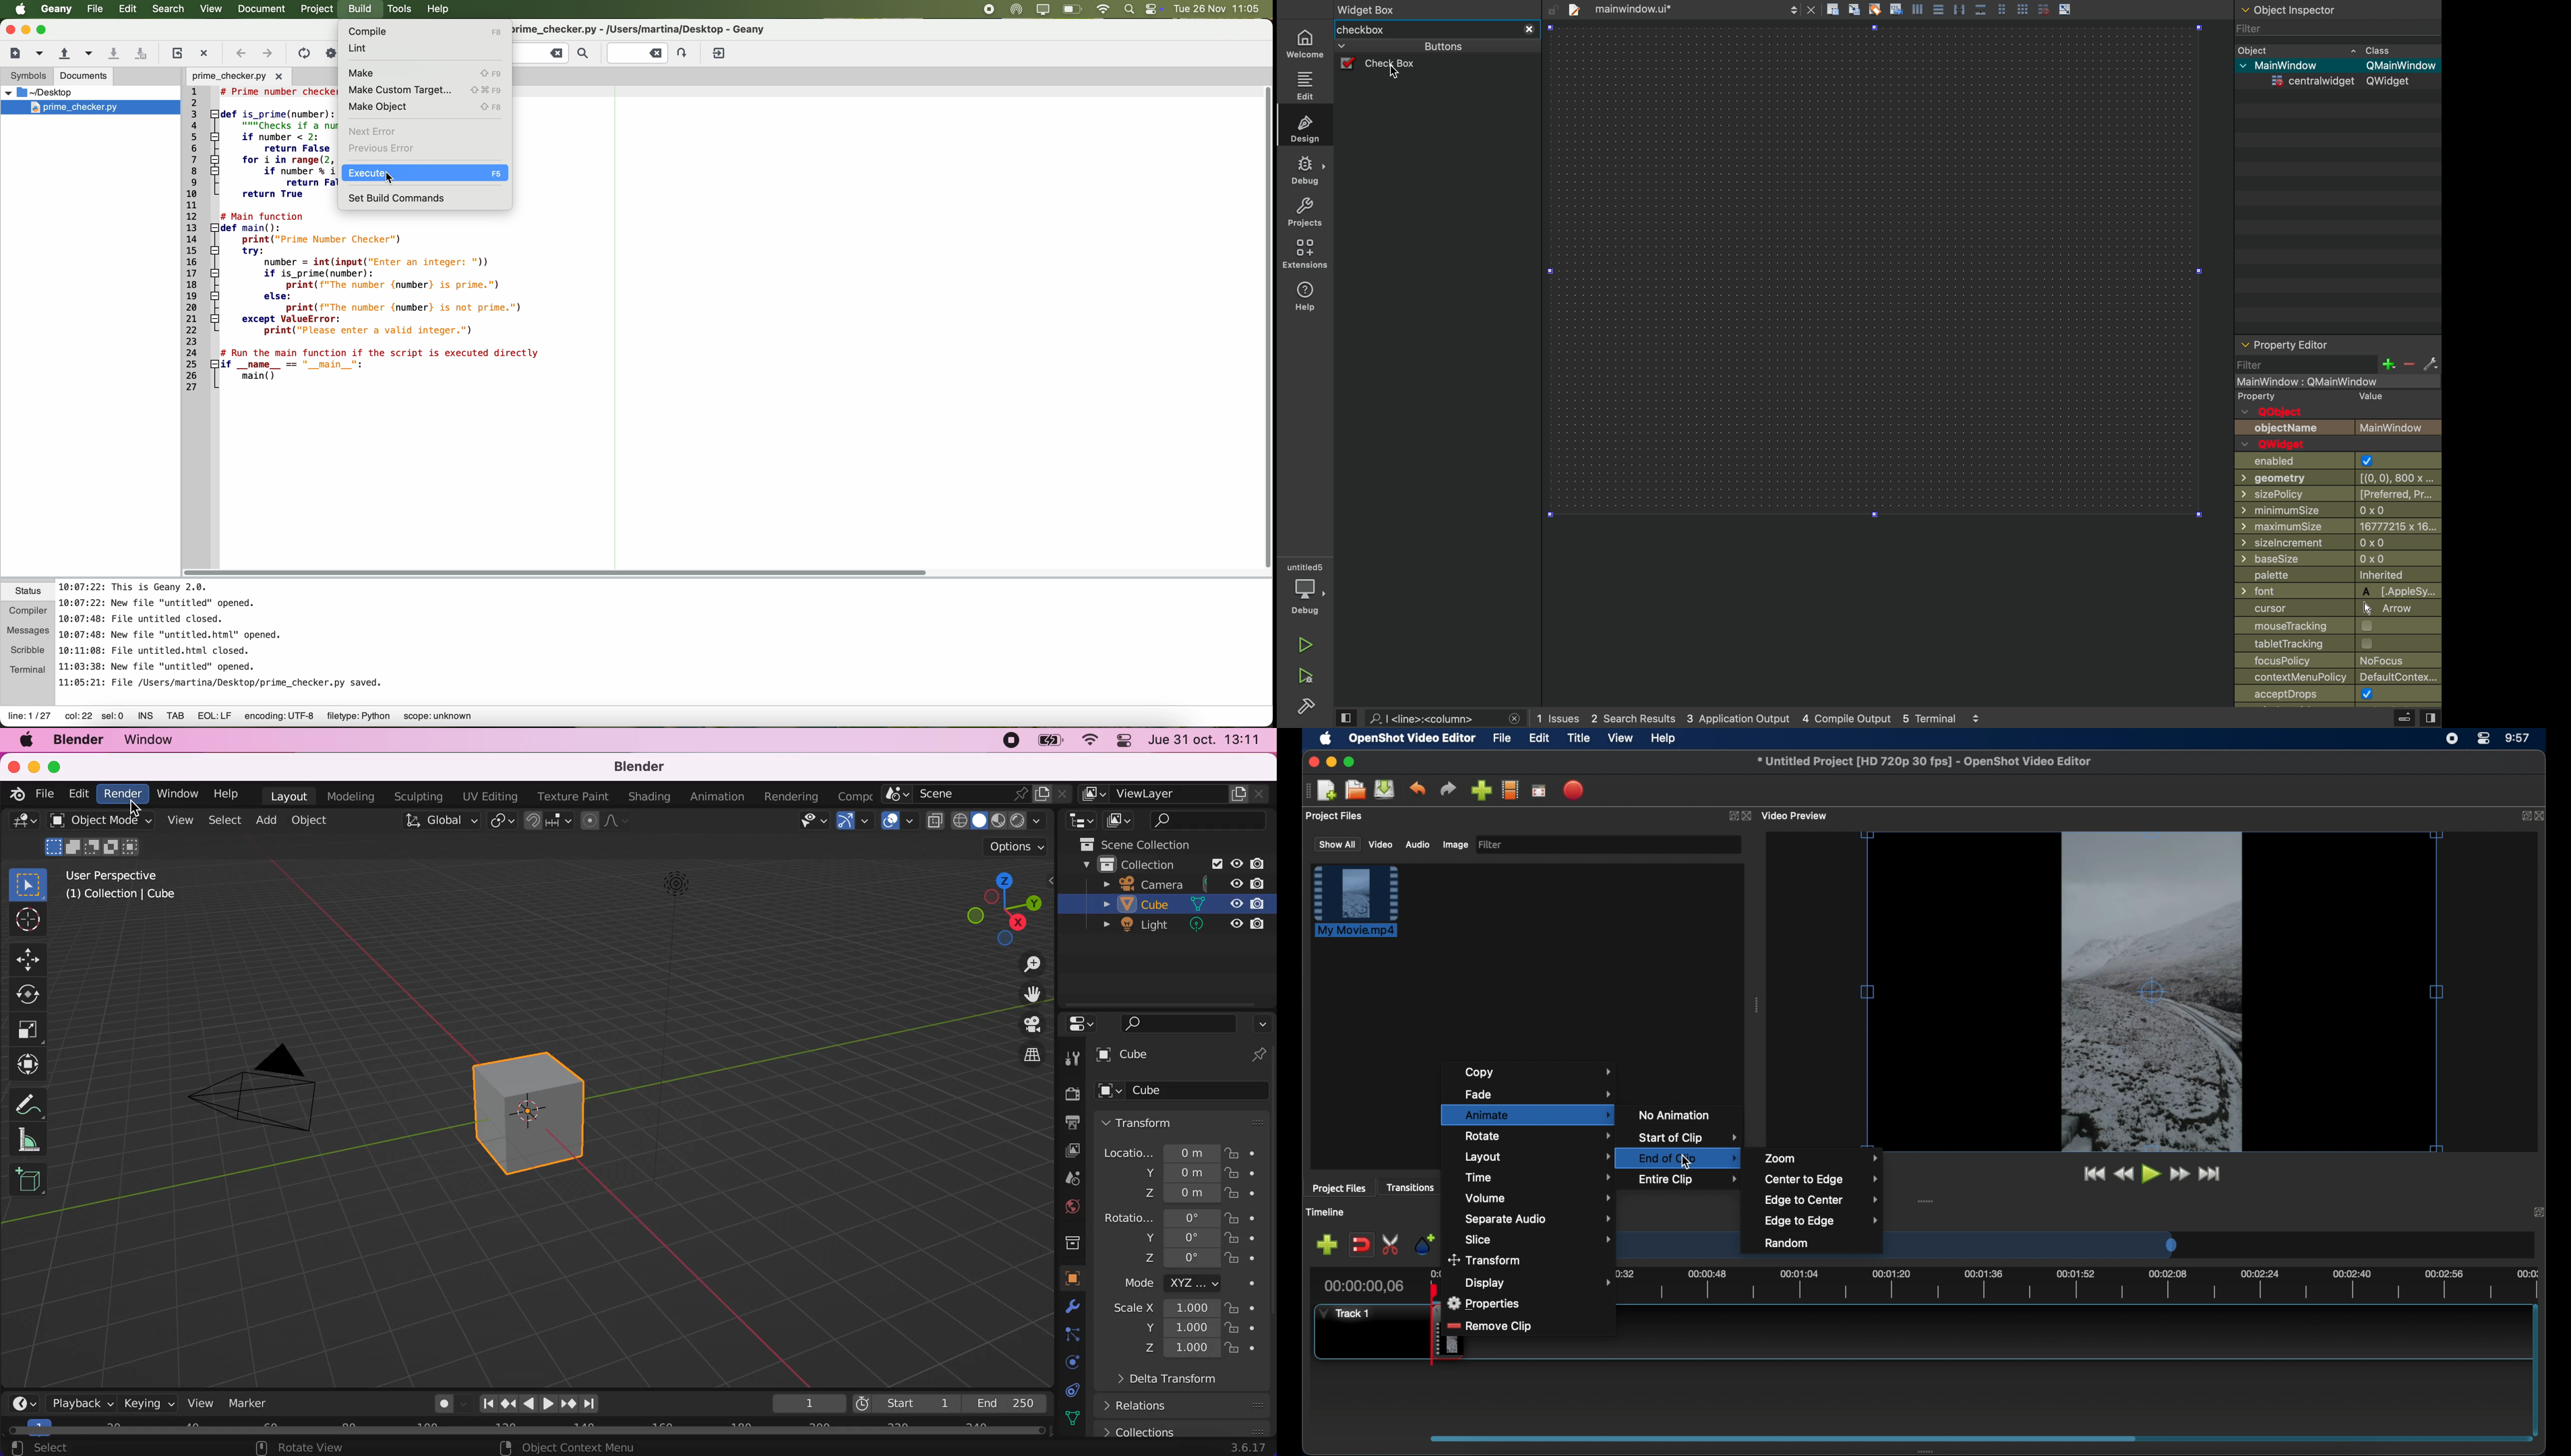 The height and width of the screenshot is (1456, 2576). Describe the element at coordinates (1812, 9) in the screenshot. I see `close` at that location.